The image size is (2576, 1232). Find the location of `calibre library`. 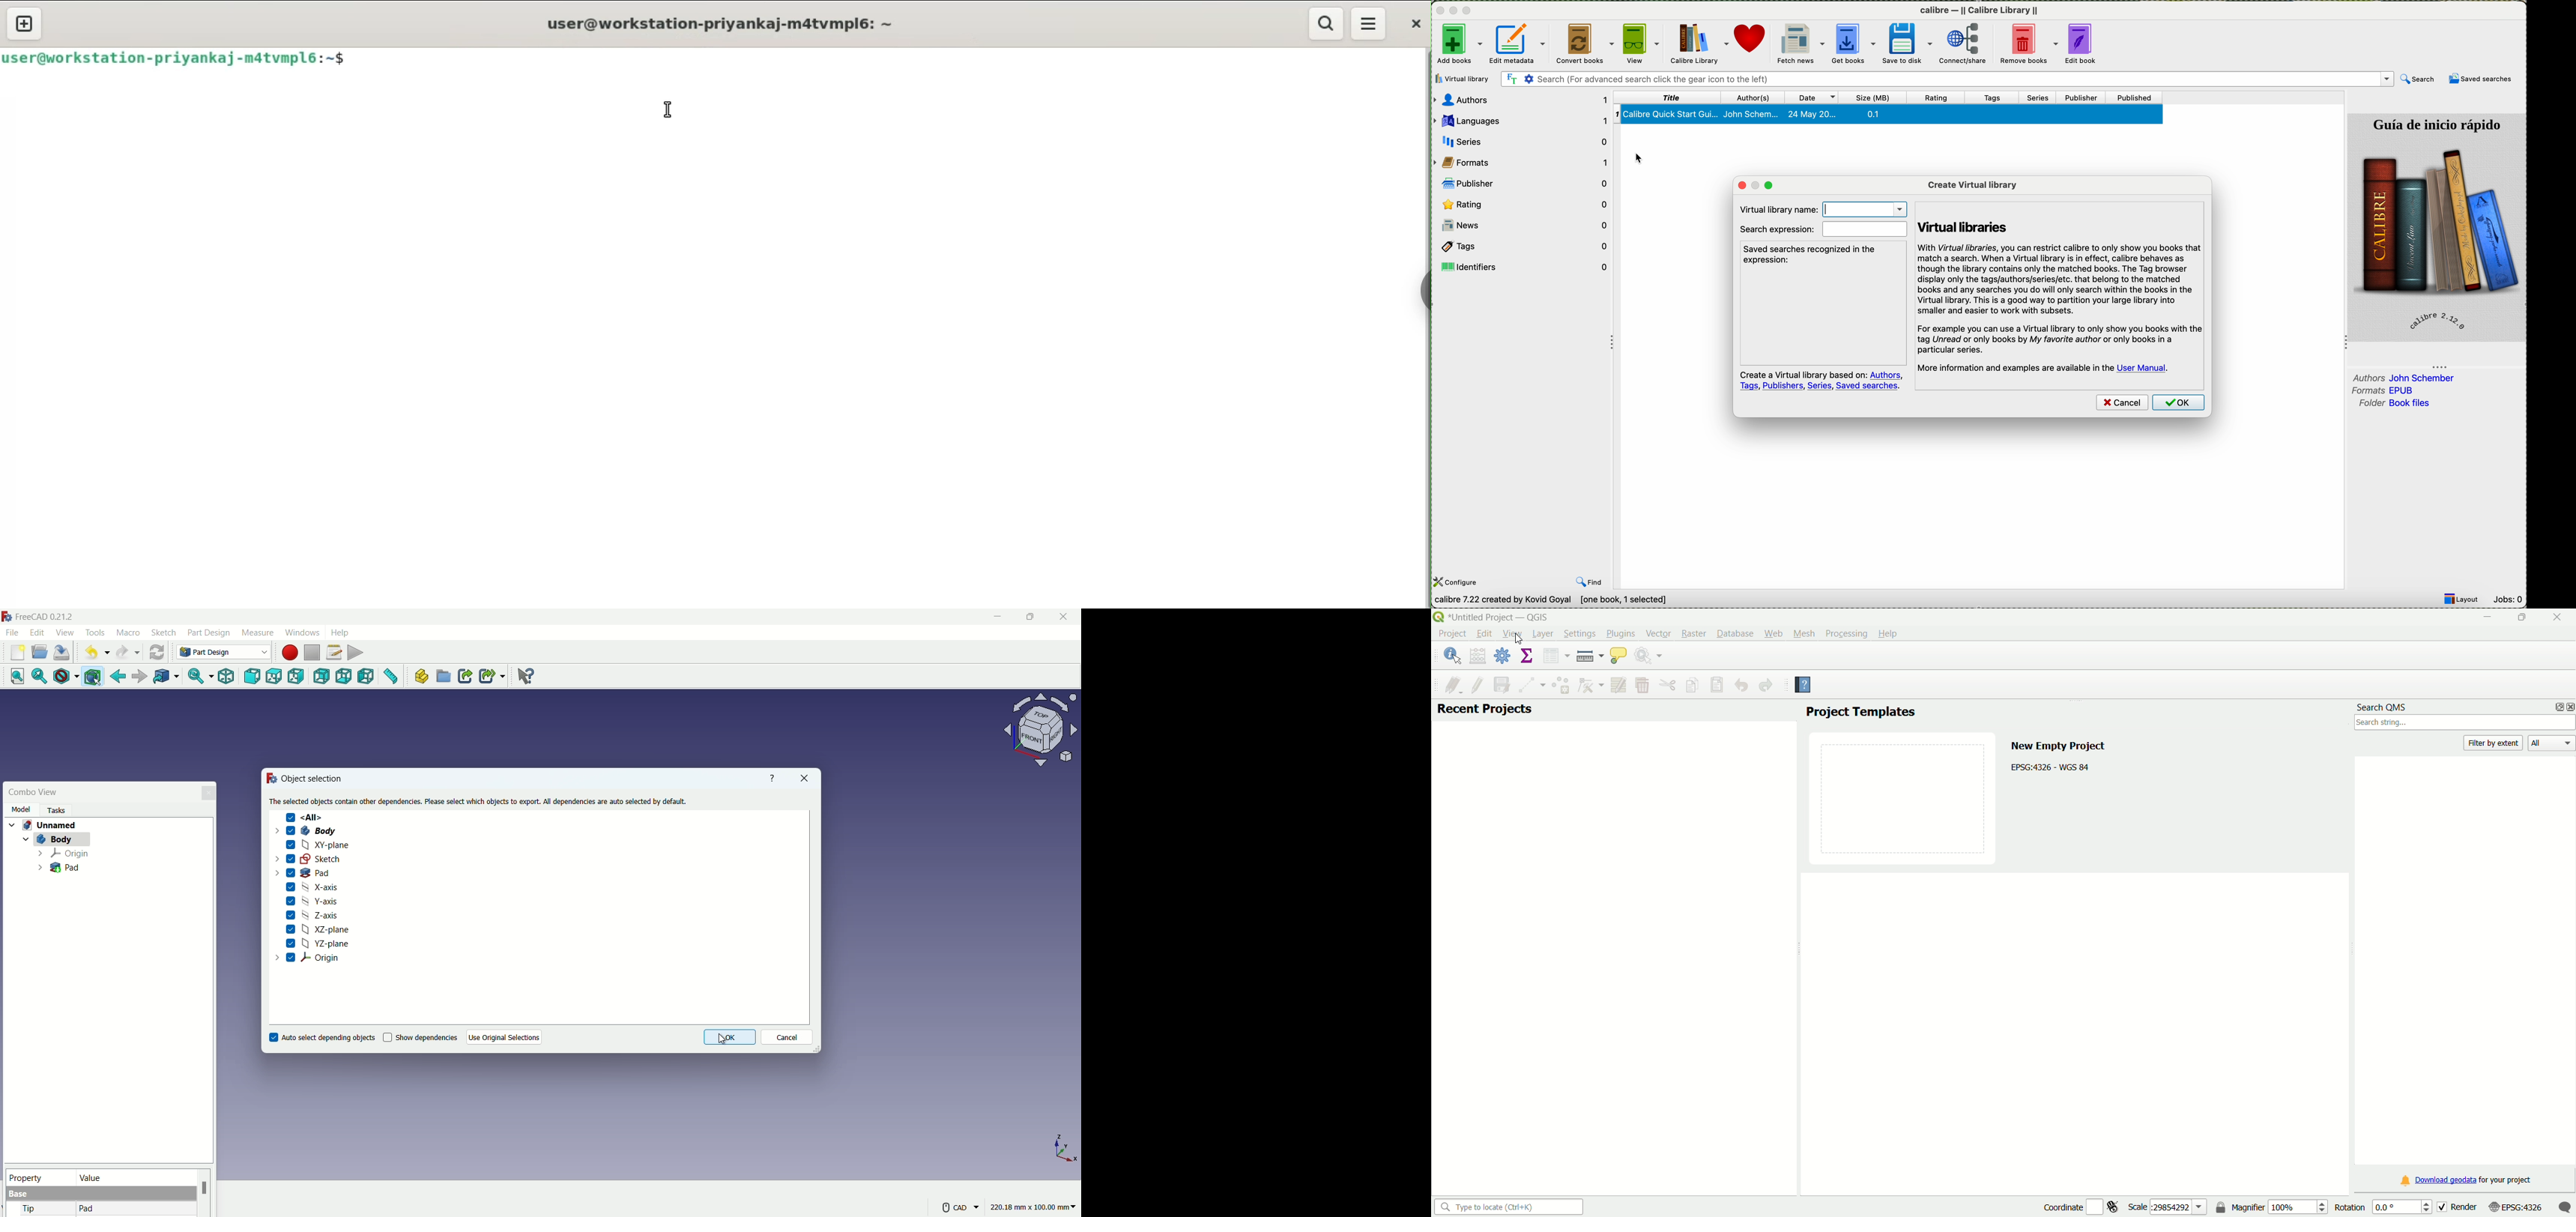

calibre library is located at coordinates (1701, 44).